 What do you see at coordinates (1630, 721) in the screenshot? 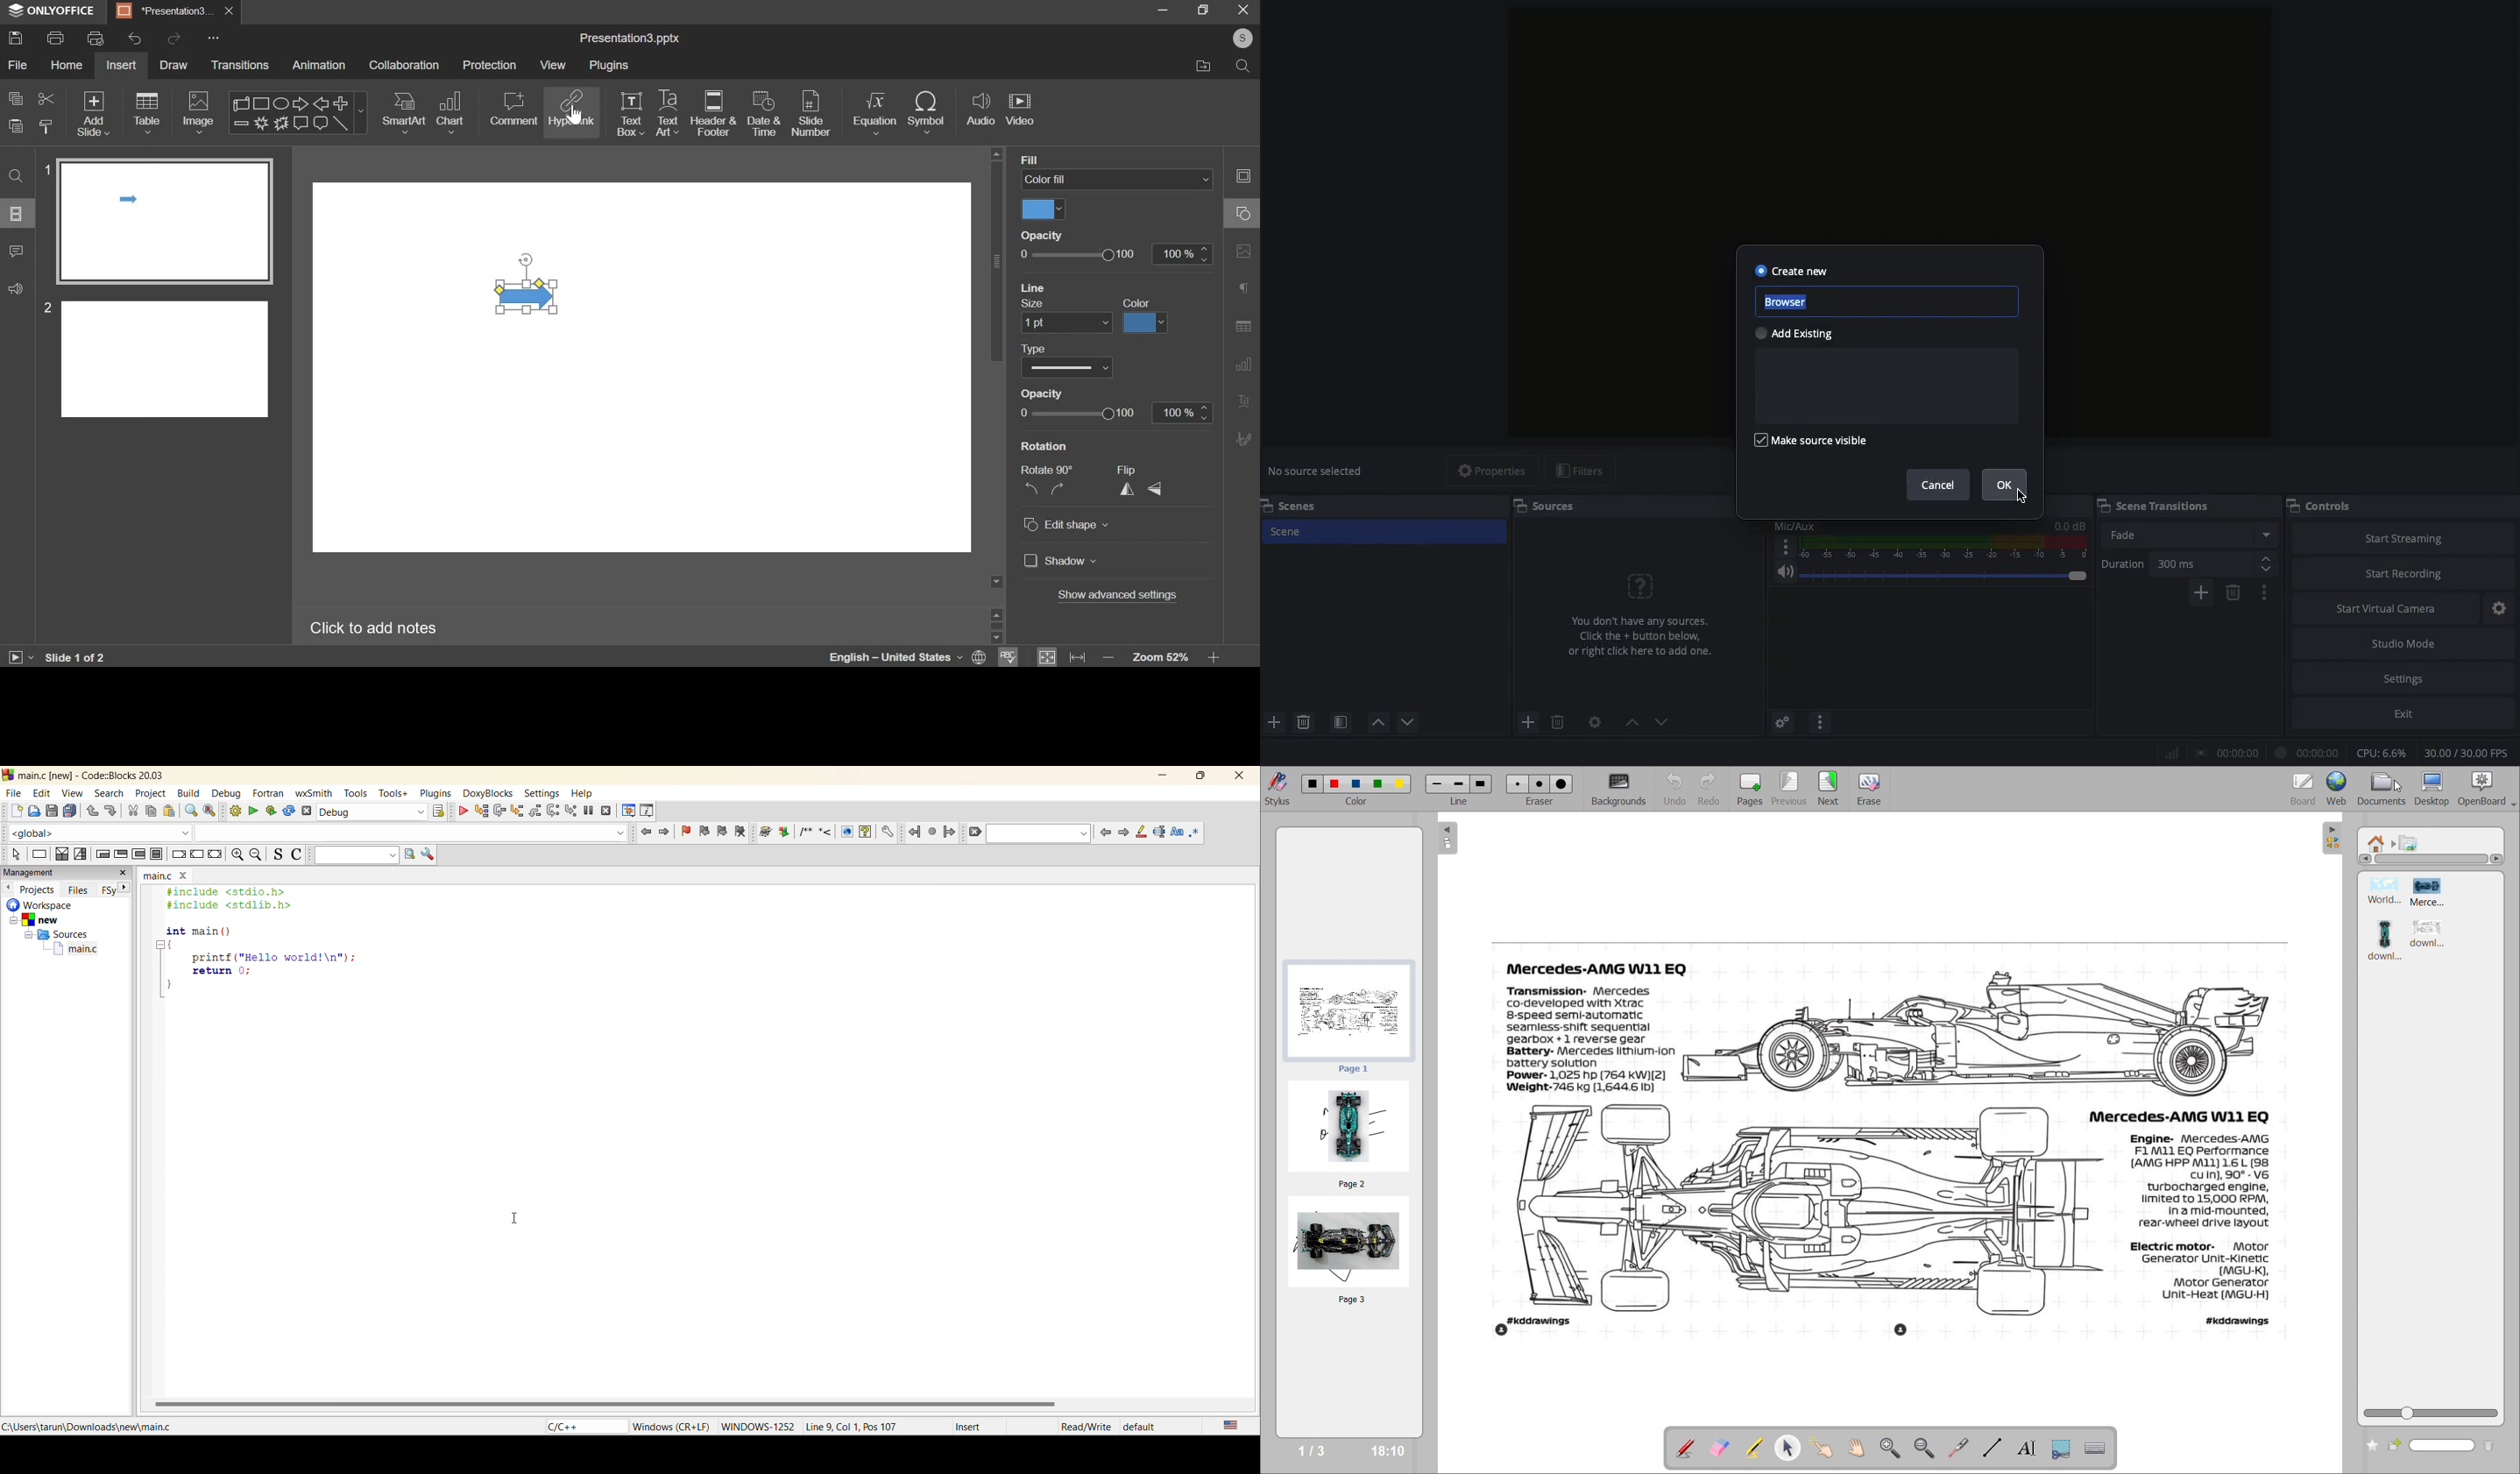
I see `Move up` at bounding box center [1630, 721].